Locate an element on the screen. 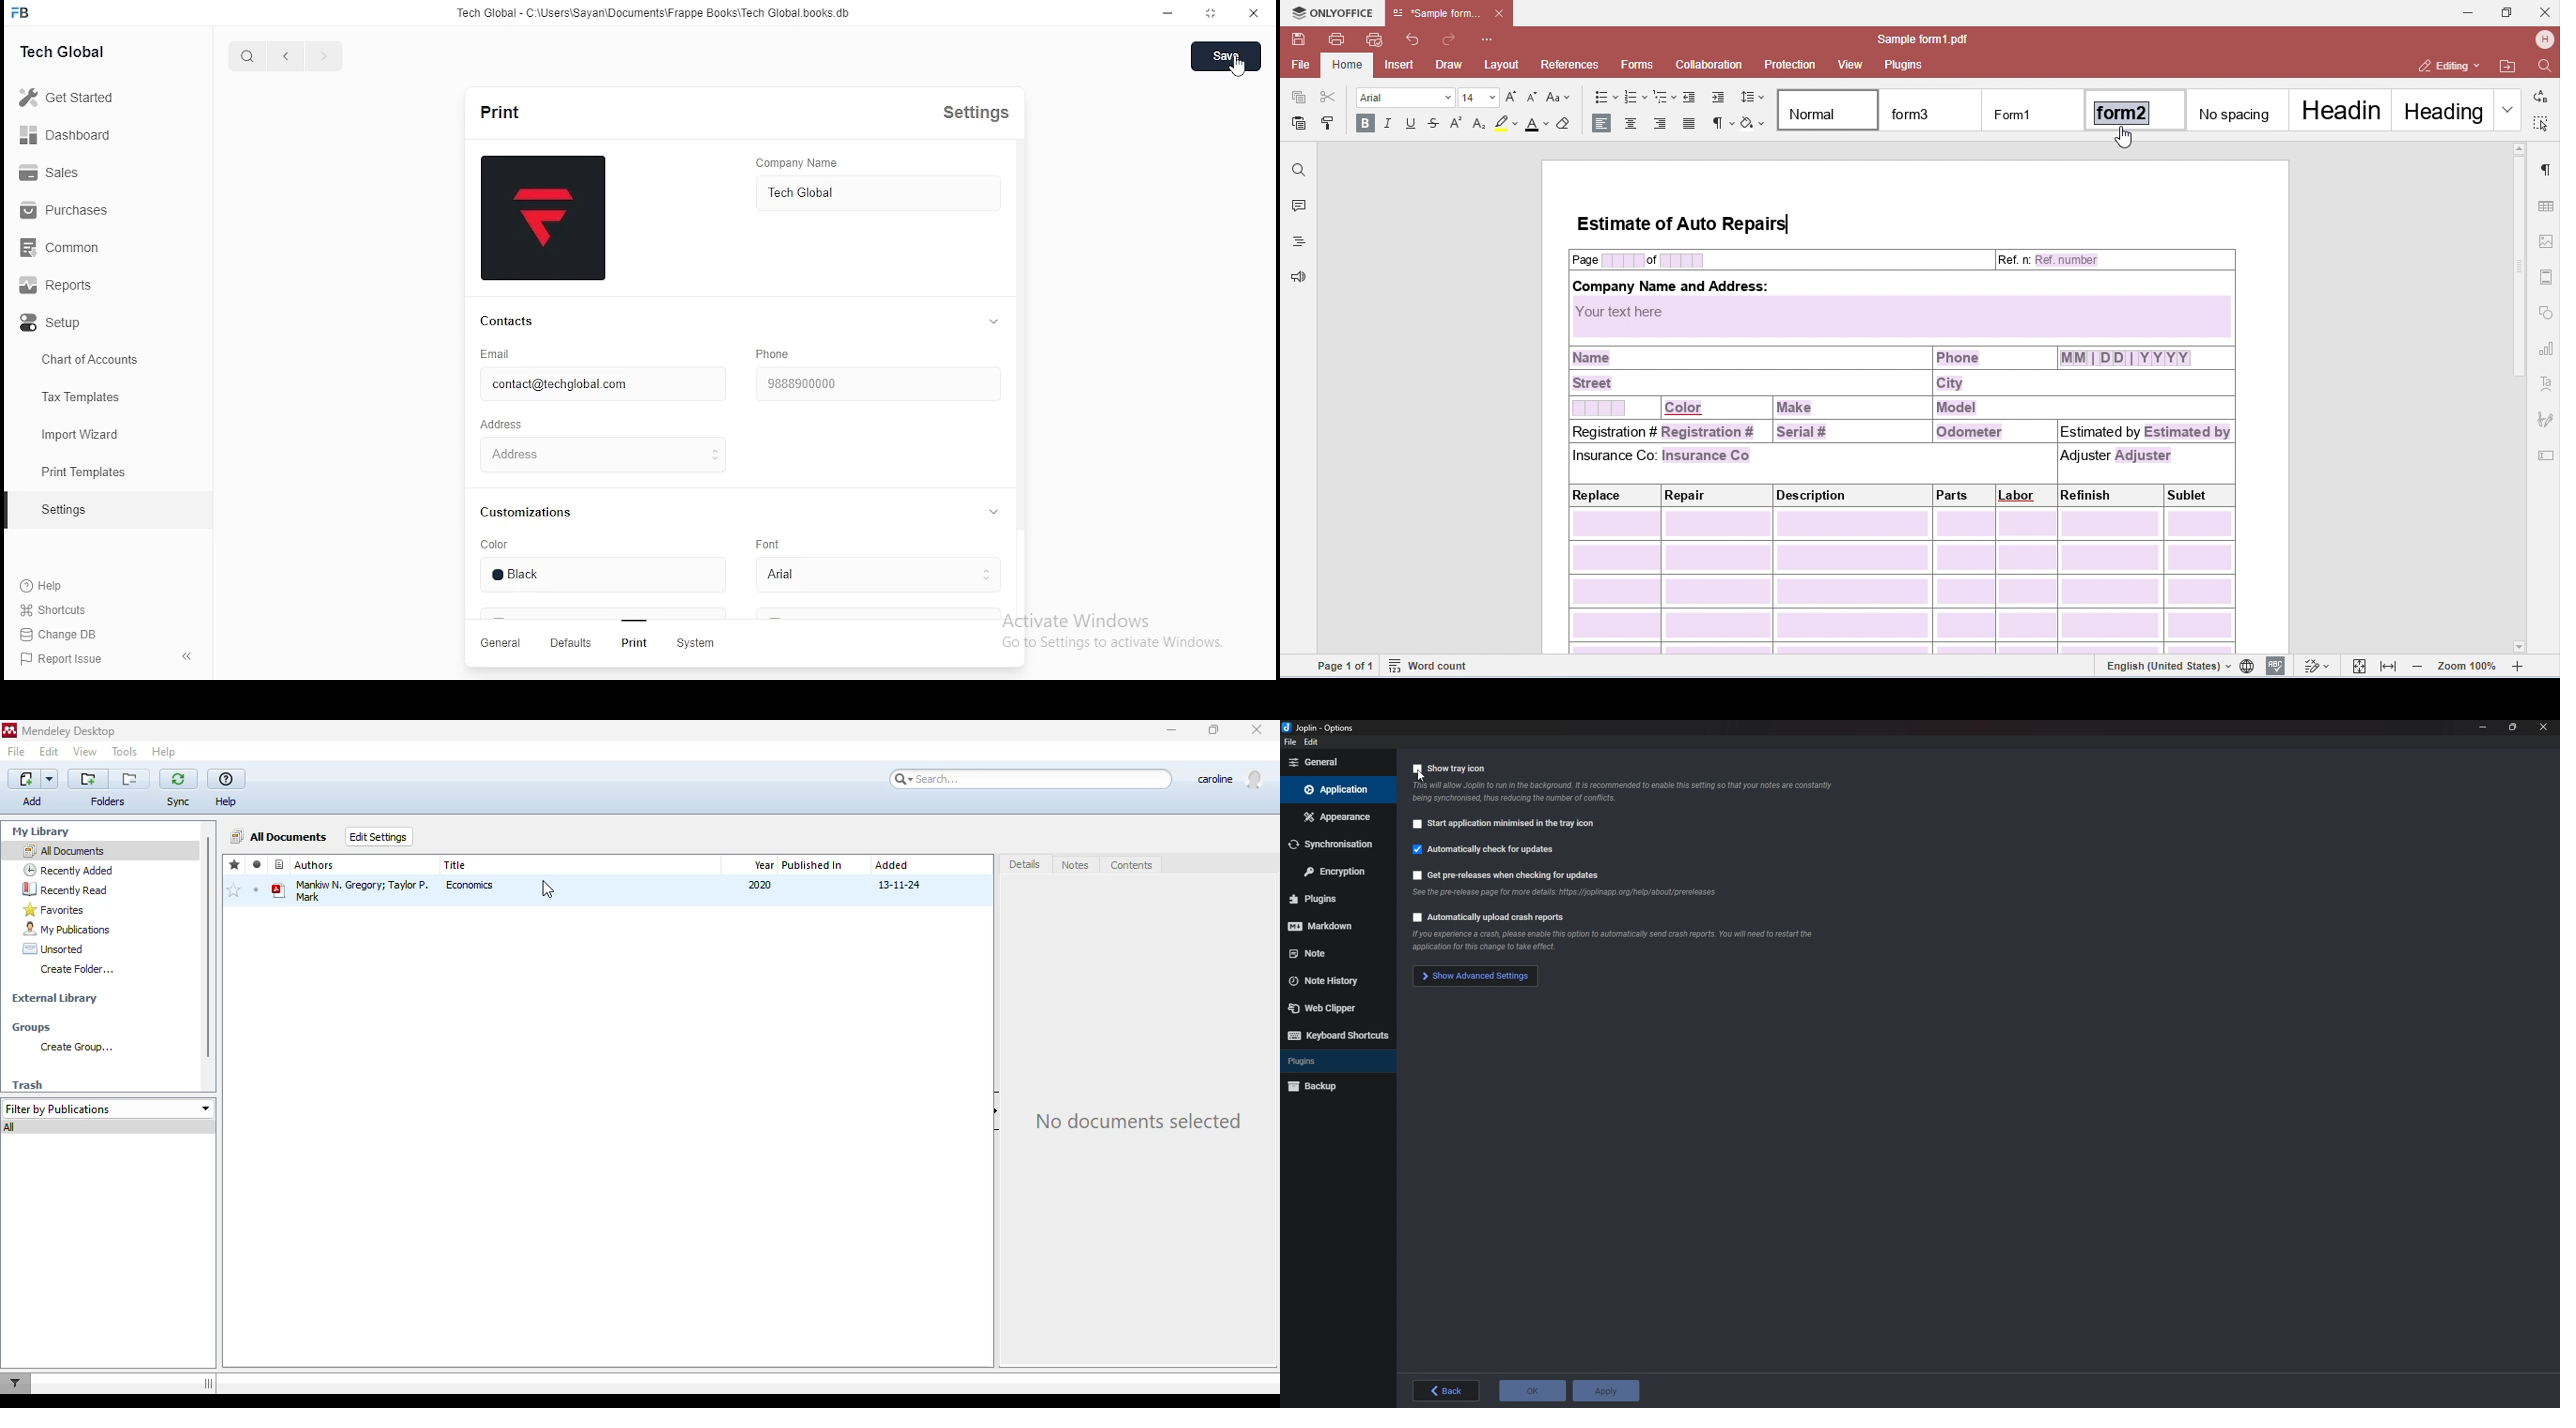 This screenshot has width=2576, height=1428. Company Name is located at coordinates (828, 163).